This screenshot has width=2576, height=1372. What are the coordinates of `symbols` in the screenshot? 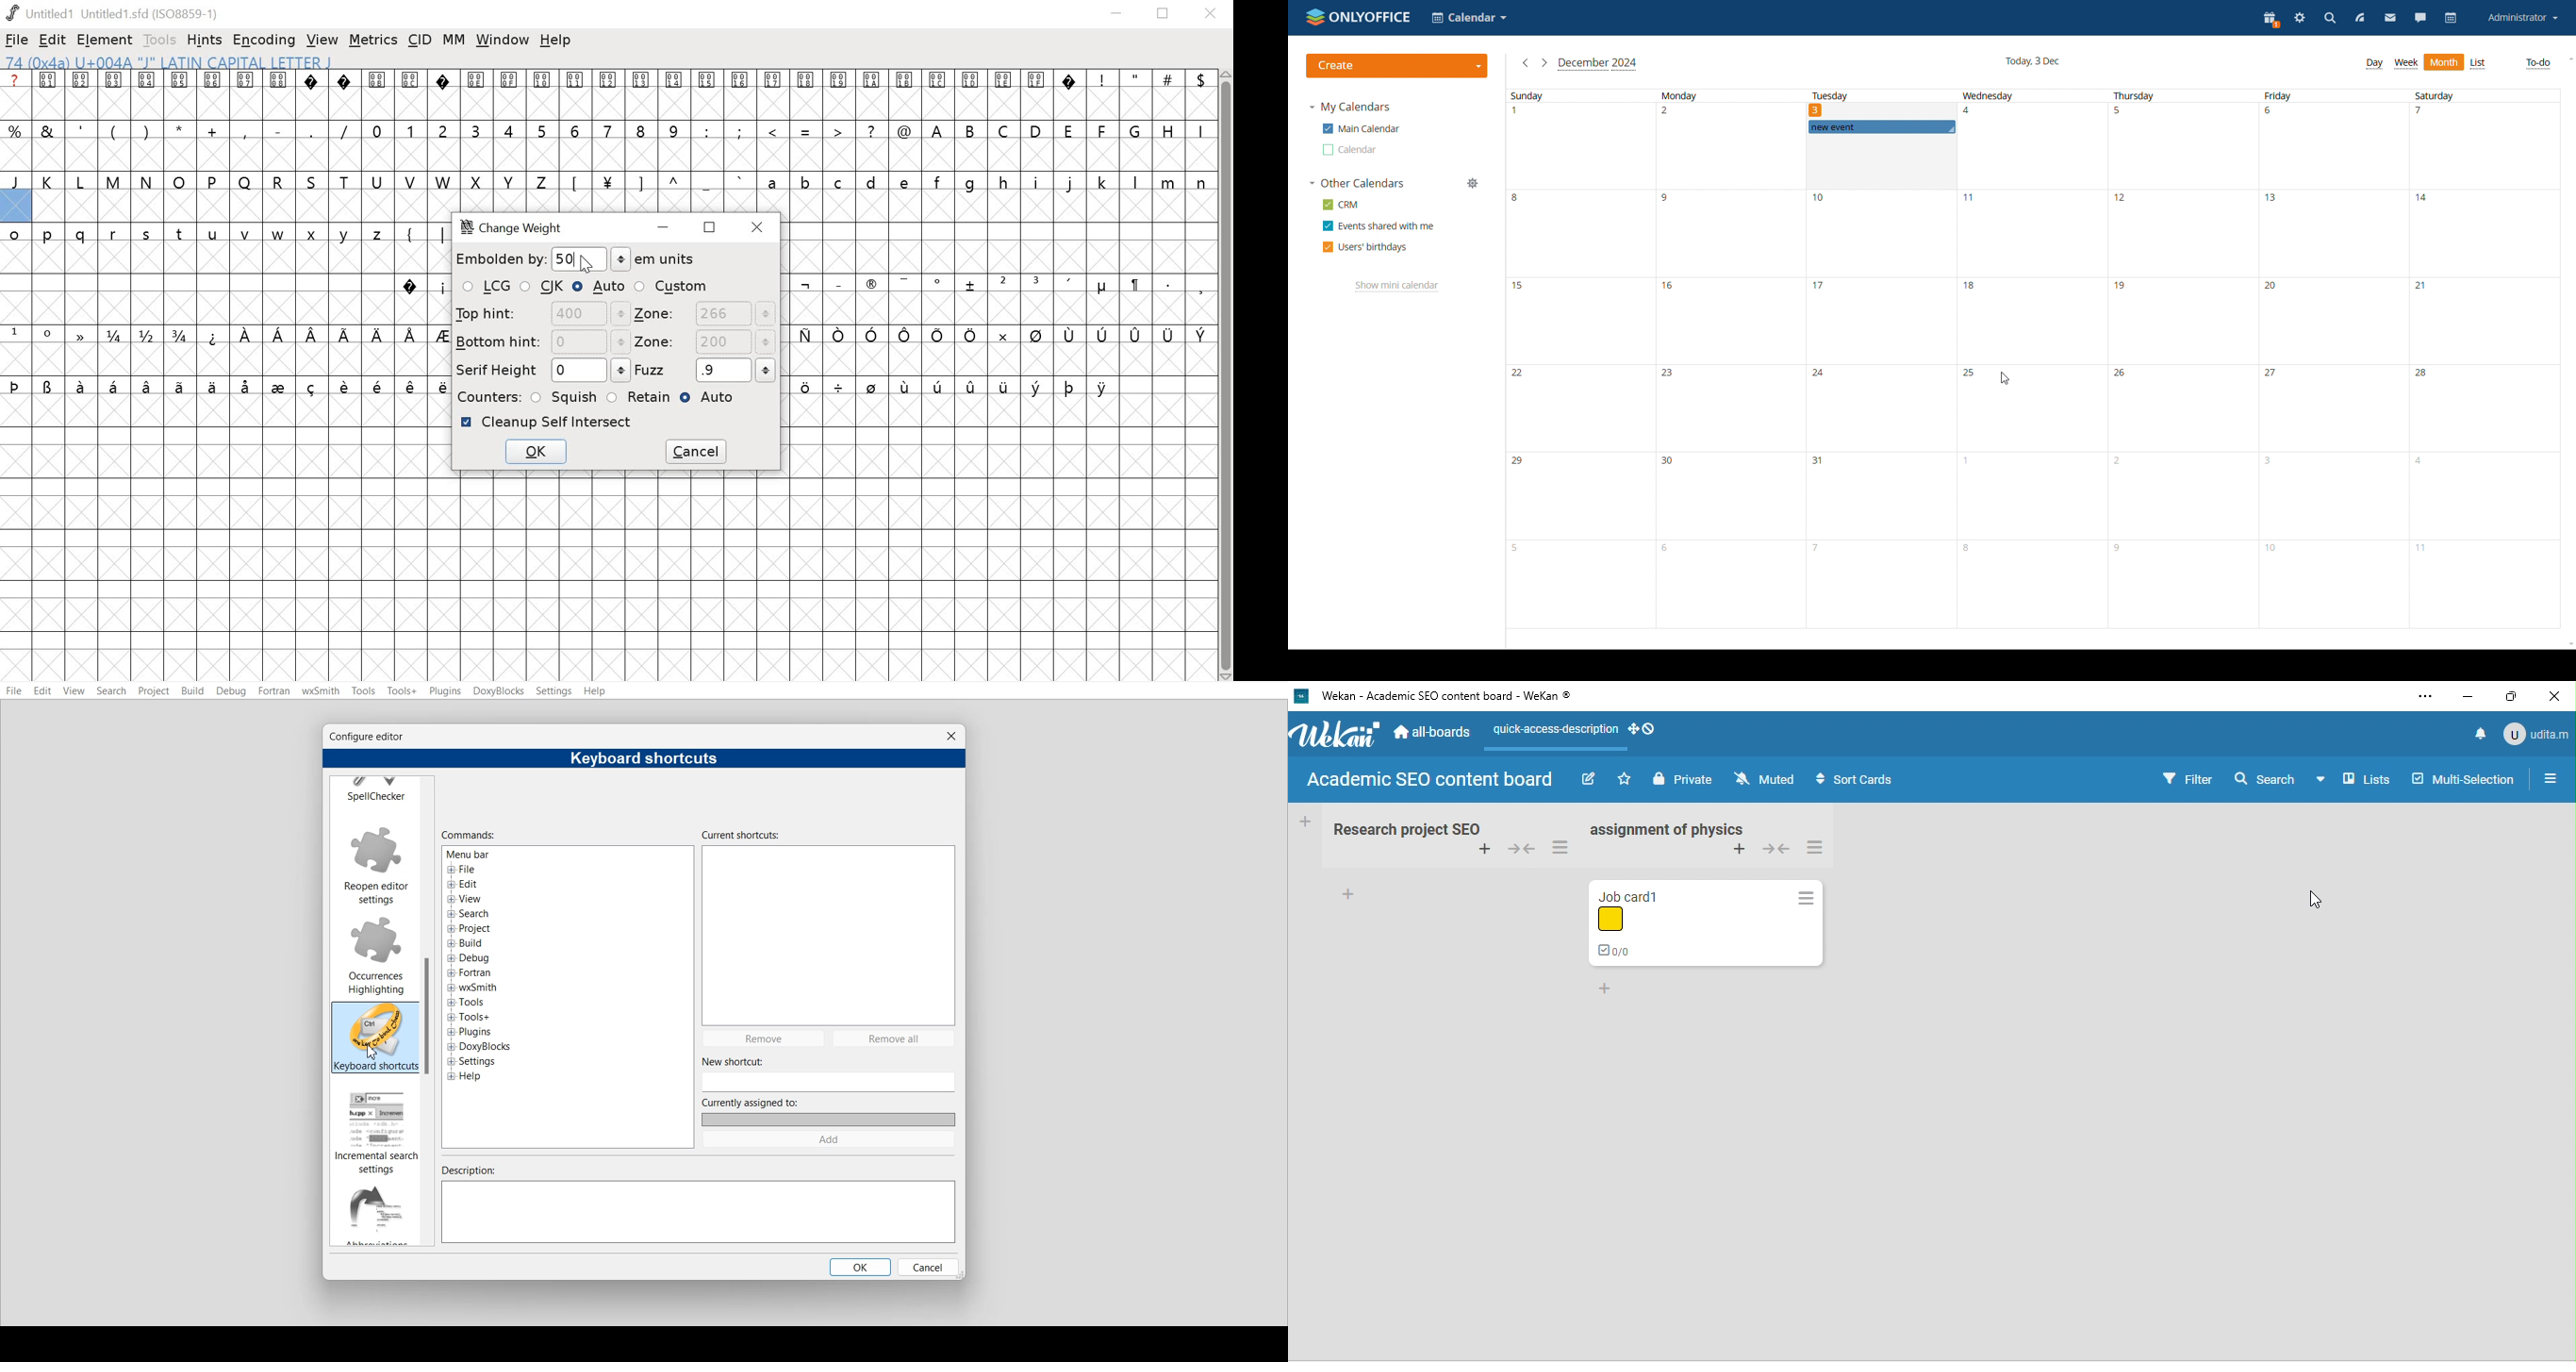 It's located at (657, 182).